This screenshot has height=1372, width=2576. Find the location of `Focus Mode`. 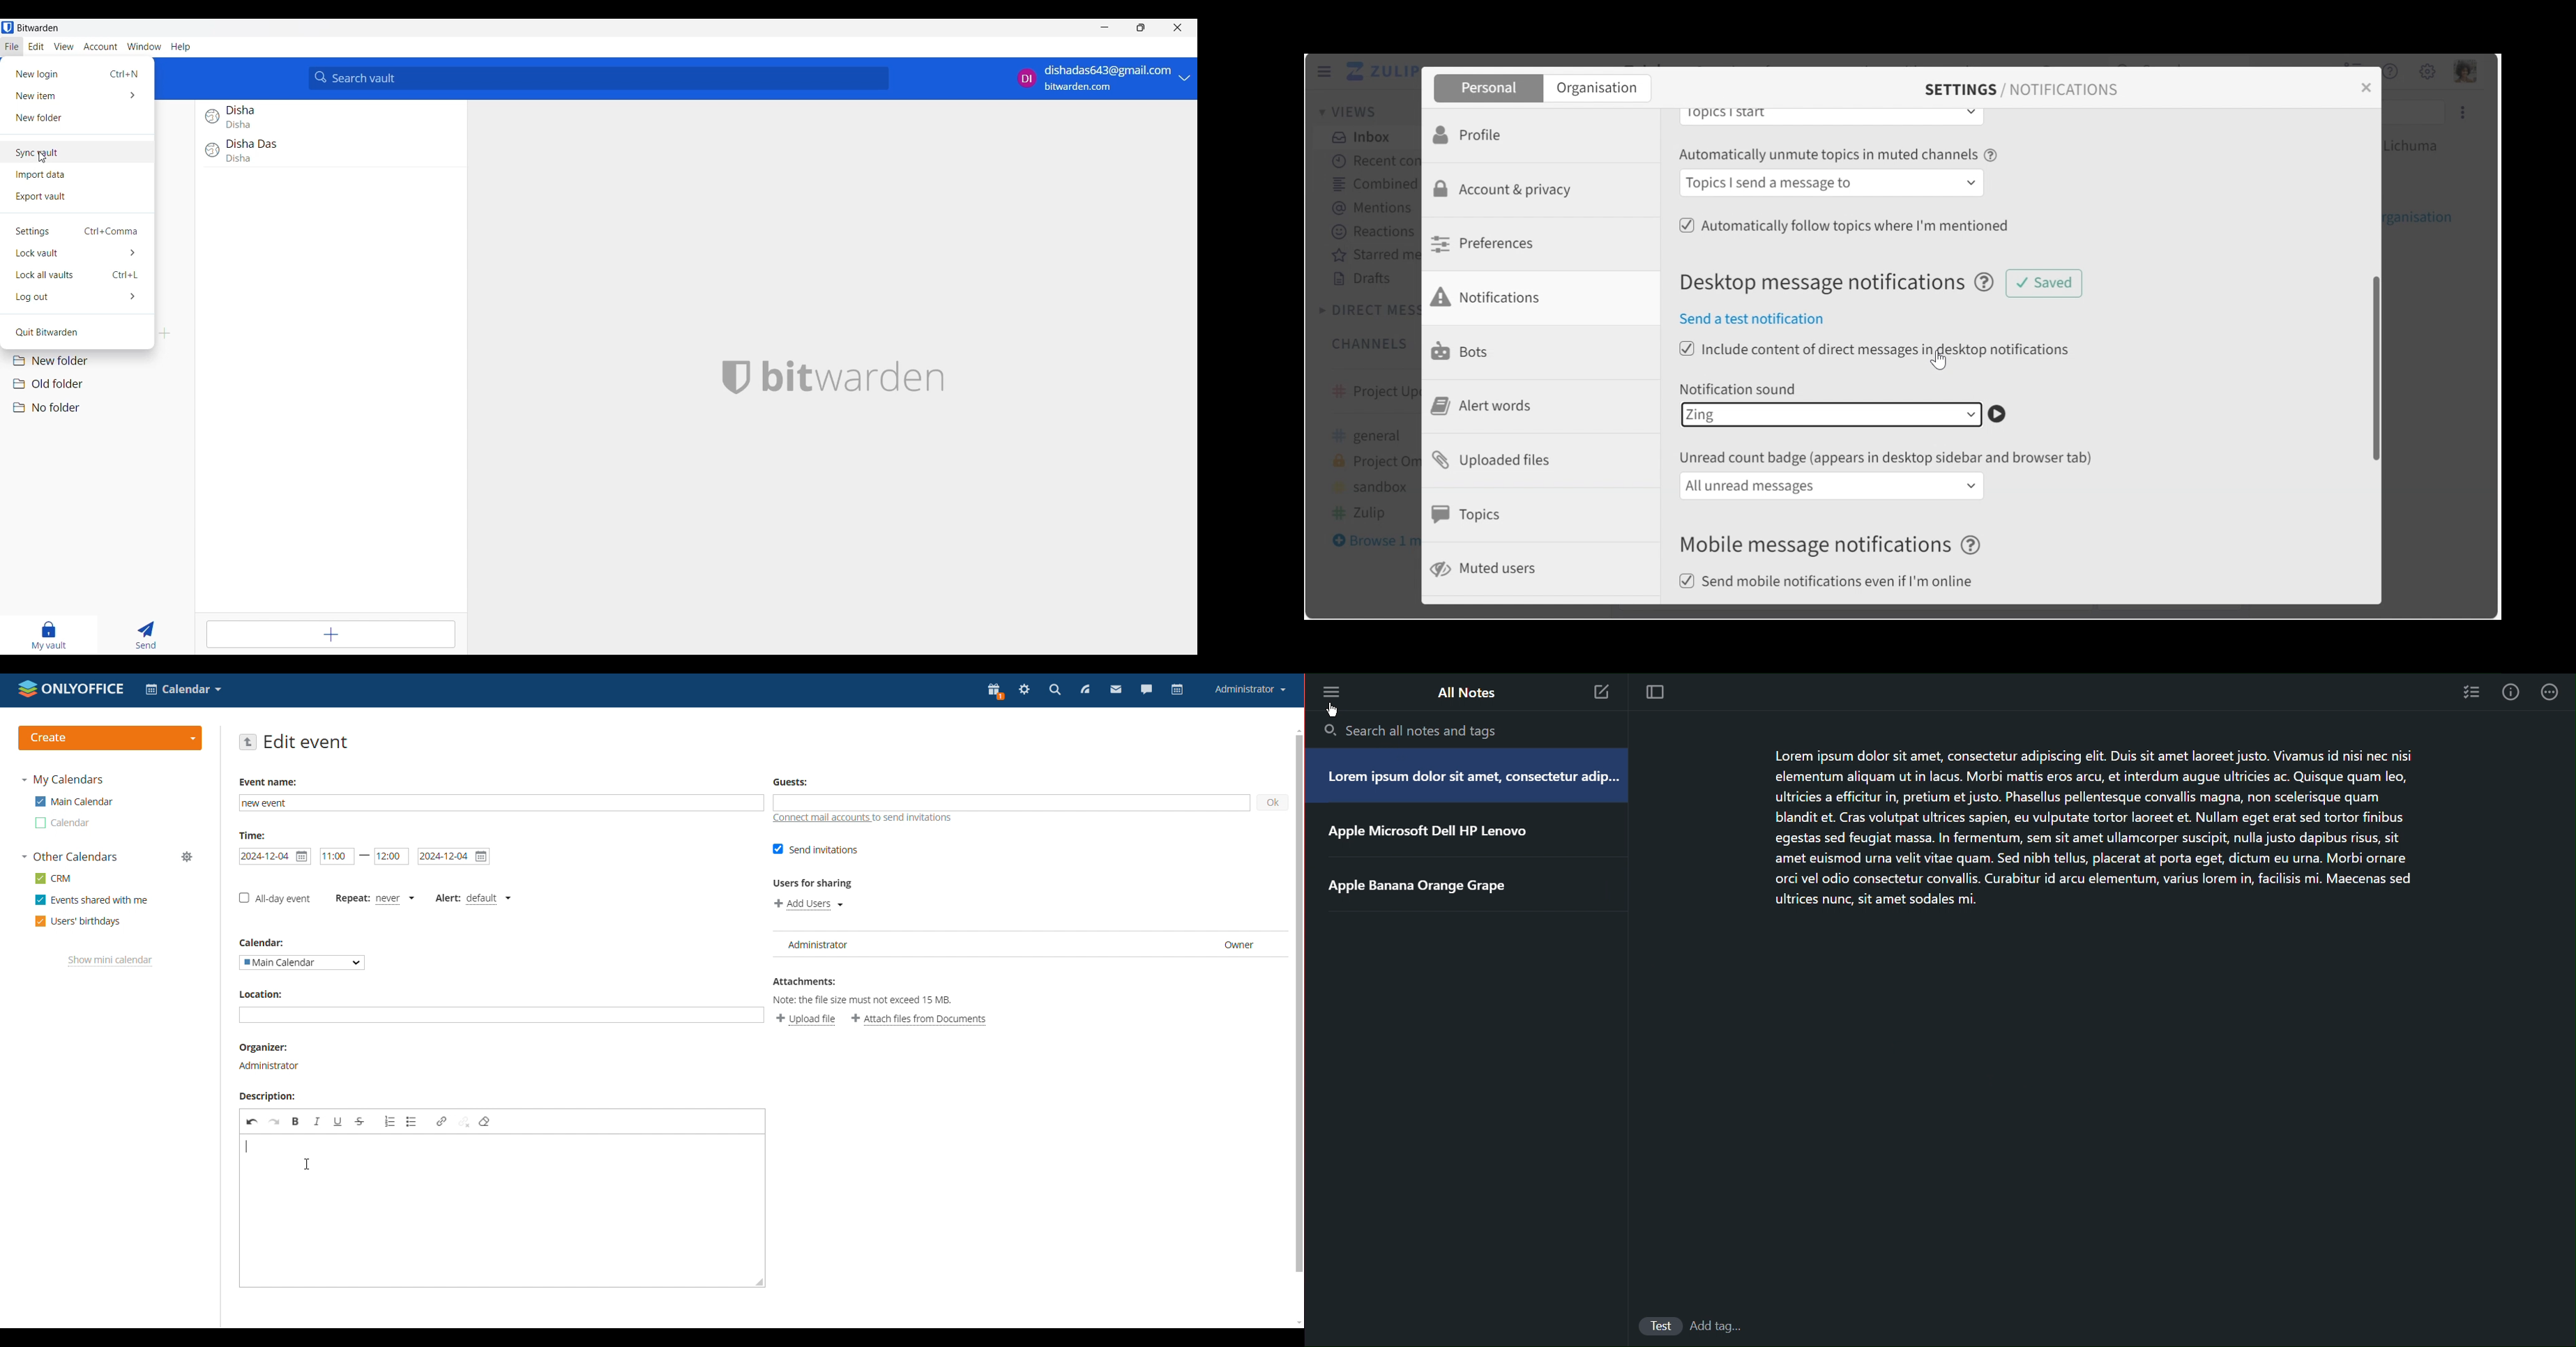

Focus Mode is located at coordinates (1657, 694).